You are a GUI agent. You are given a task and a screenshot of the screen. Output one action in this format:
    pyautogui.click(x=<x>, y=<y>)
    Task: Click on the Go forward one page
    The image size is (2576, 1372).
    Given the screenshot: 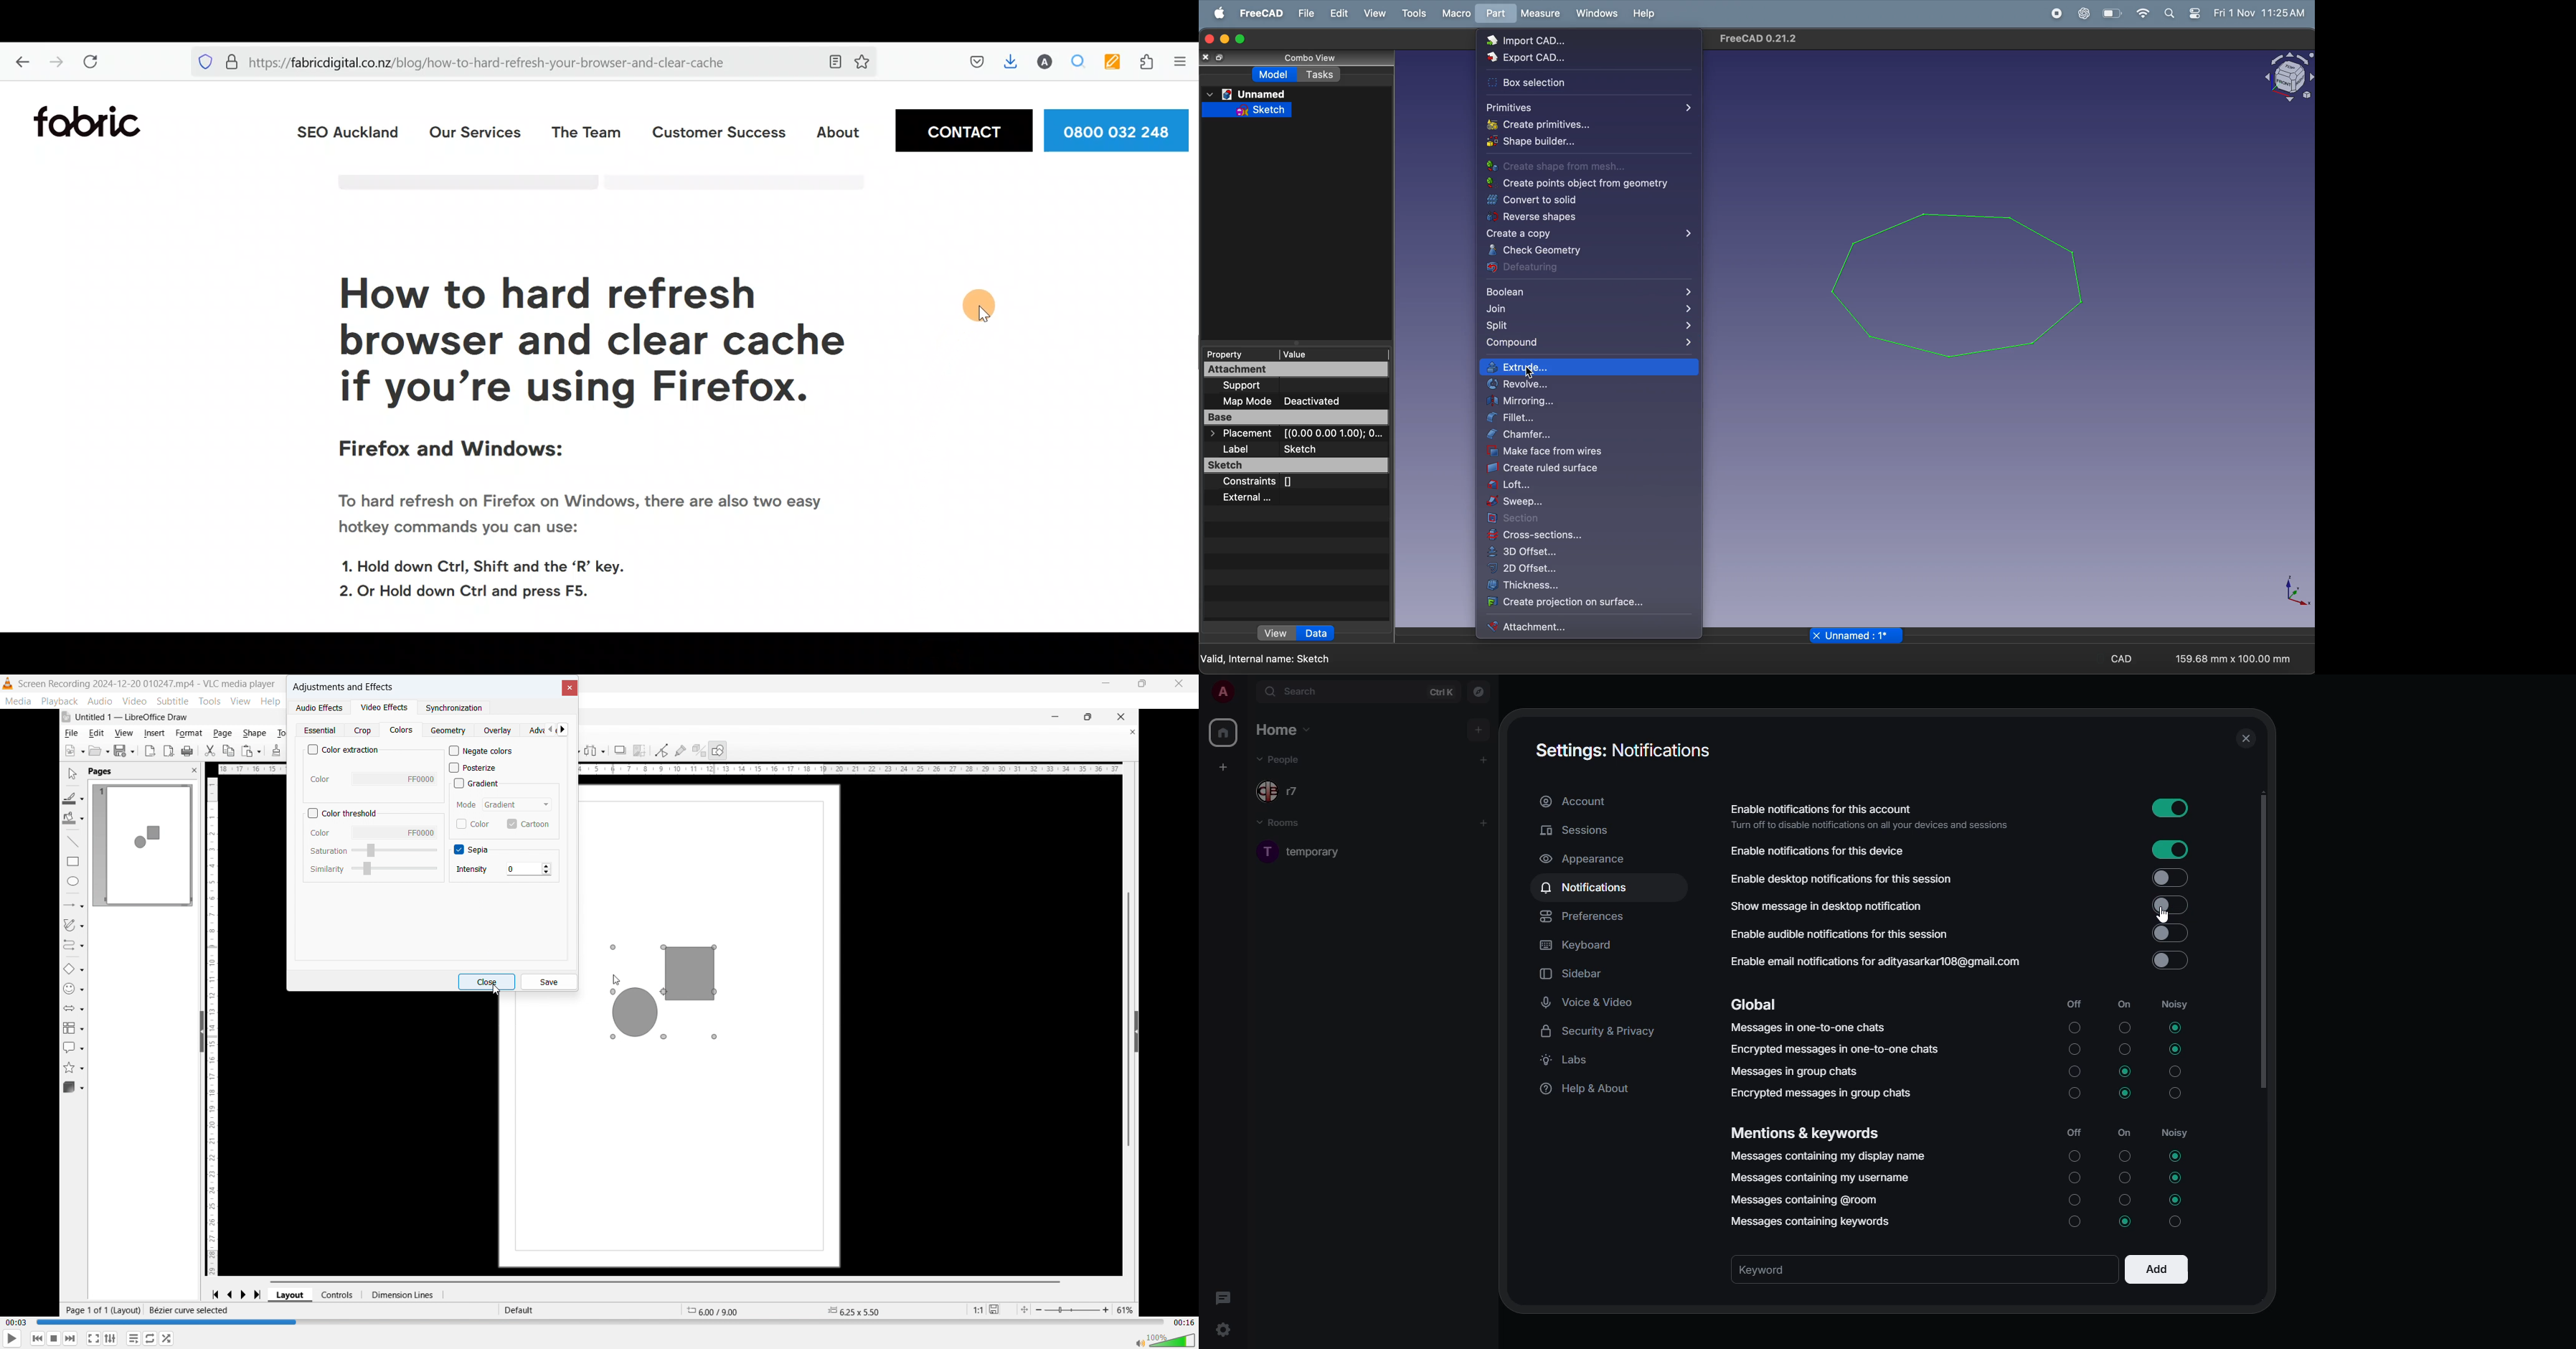 What is the action you would take?
    pyautogui.click(x=54, y=62)
    